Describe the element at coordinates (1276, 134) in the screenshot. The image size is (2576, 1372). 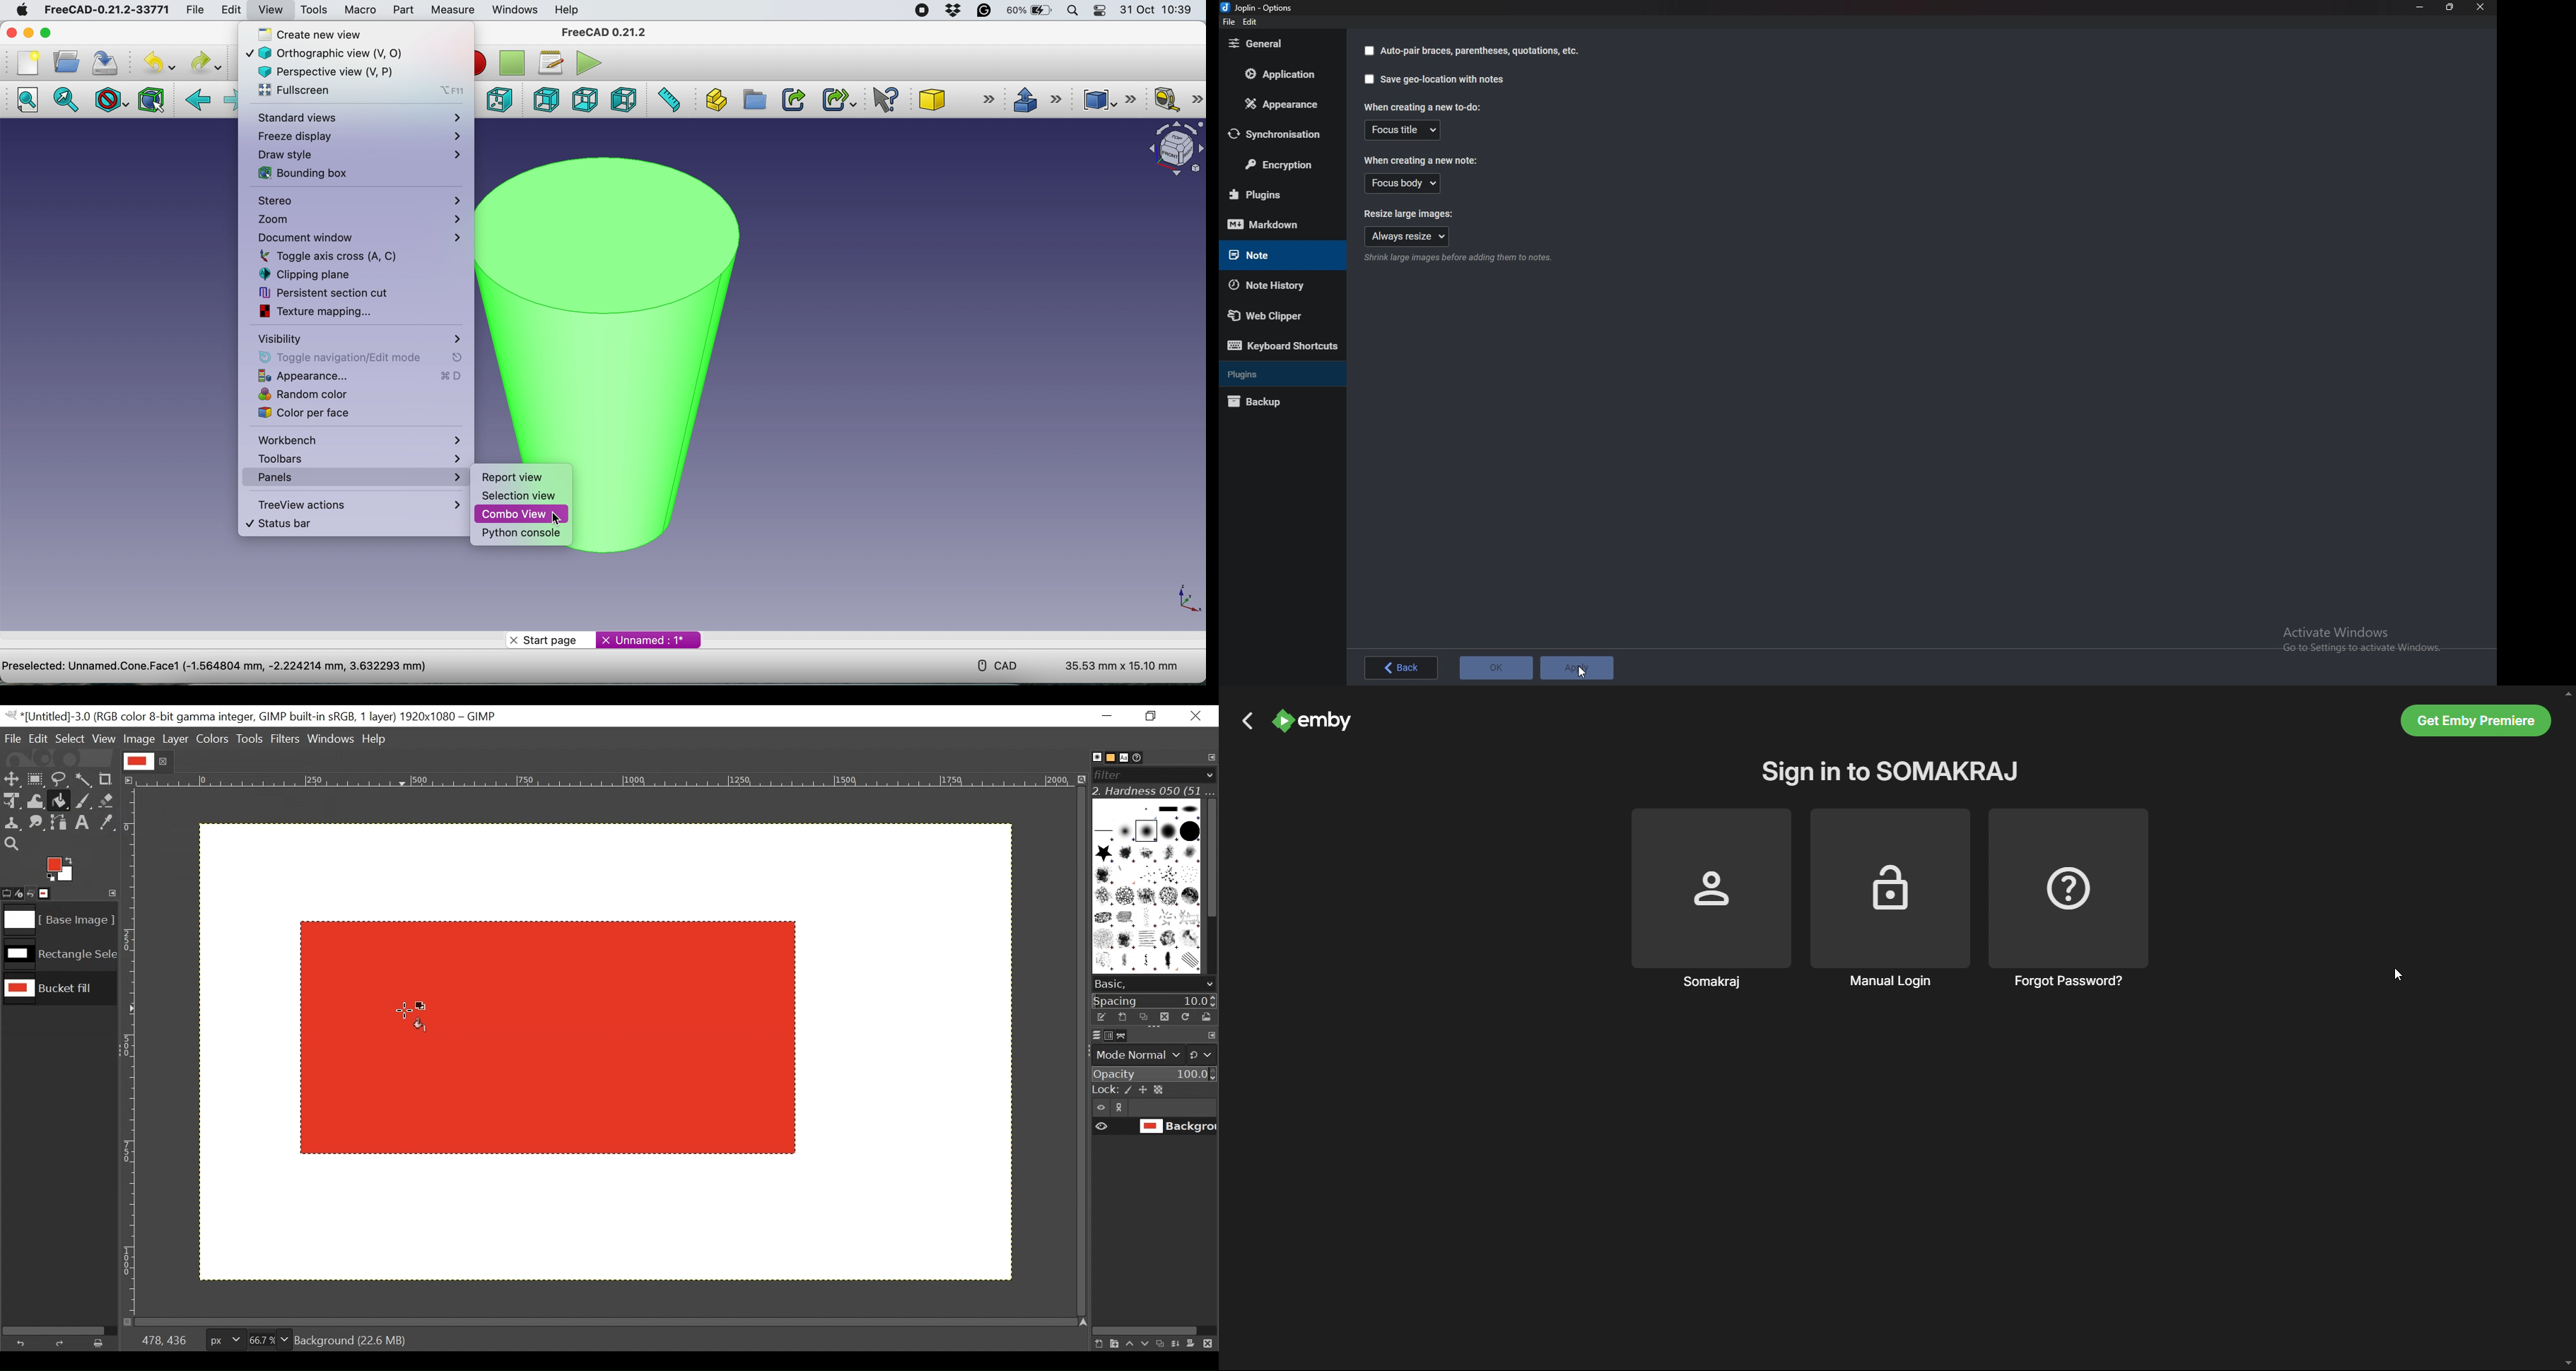
I see `Synchronization` at that location.